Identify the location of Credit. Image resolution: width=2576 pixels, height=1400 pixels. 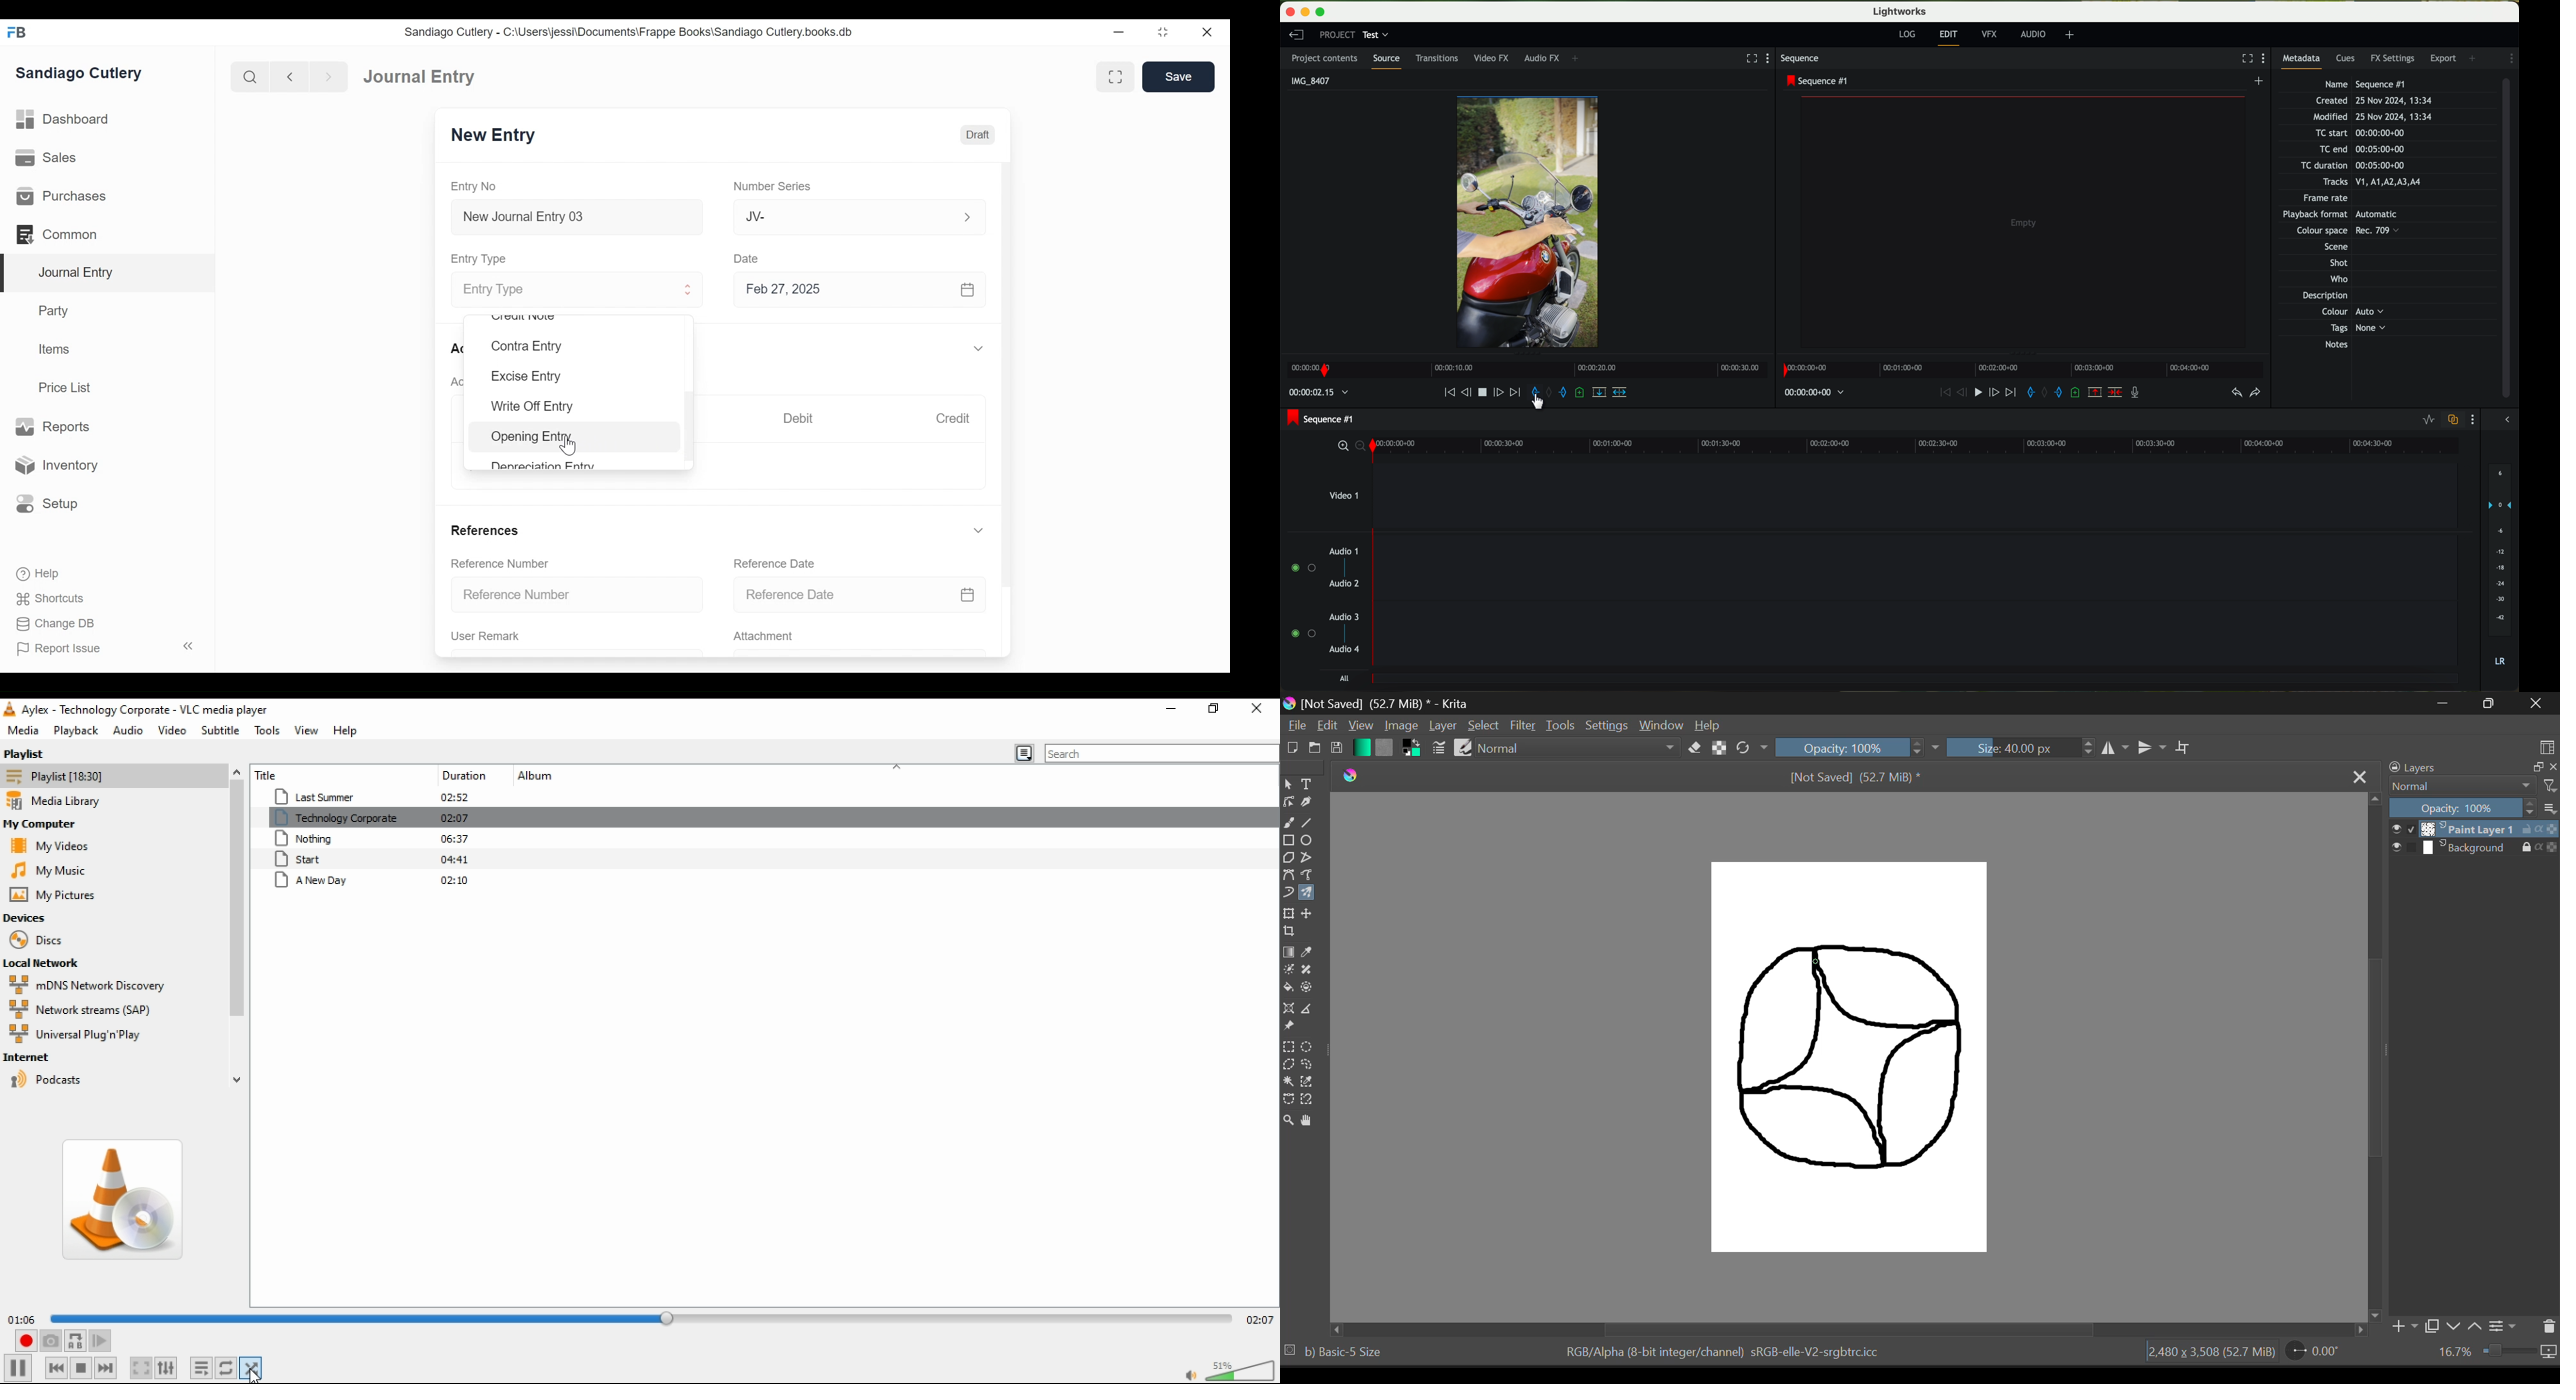
(955, 418).